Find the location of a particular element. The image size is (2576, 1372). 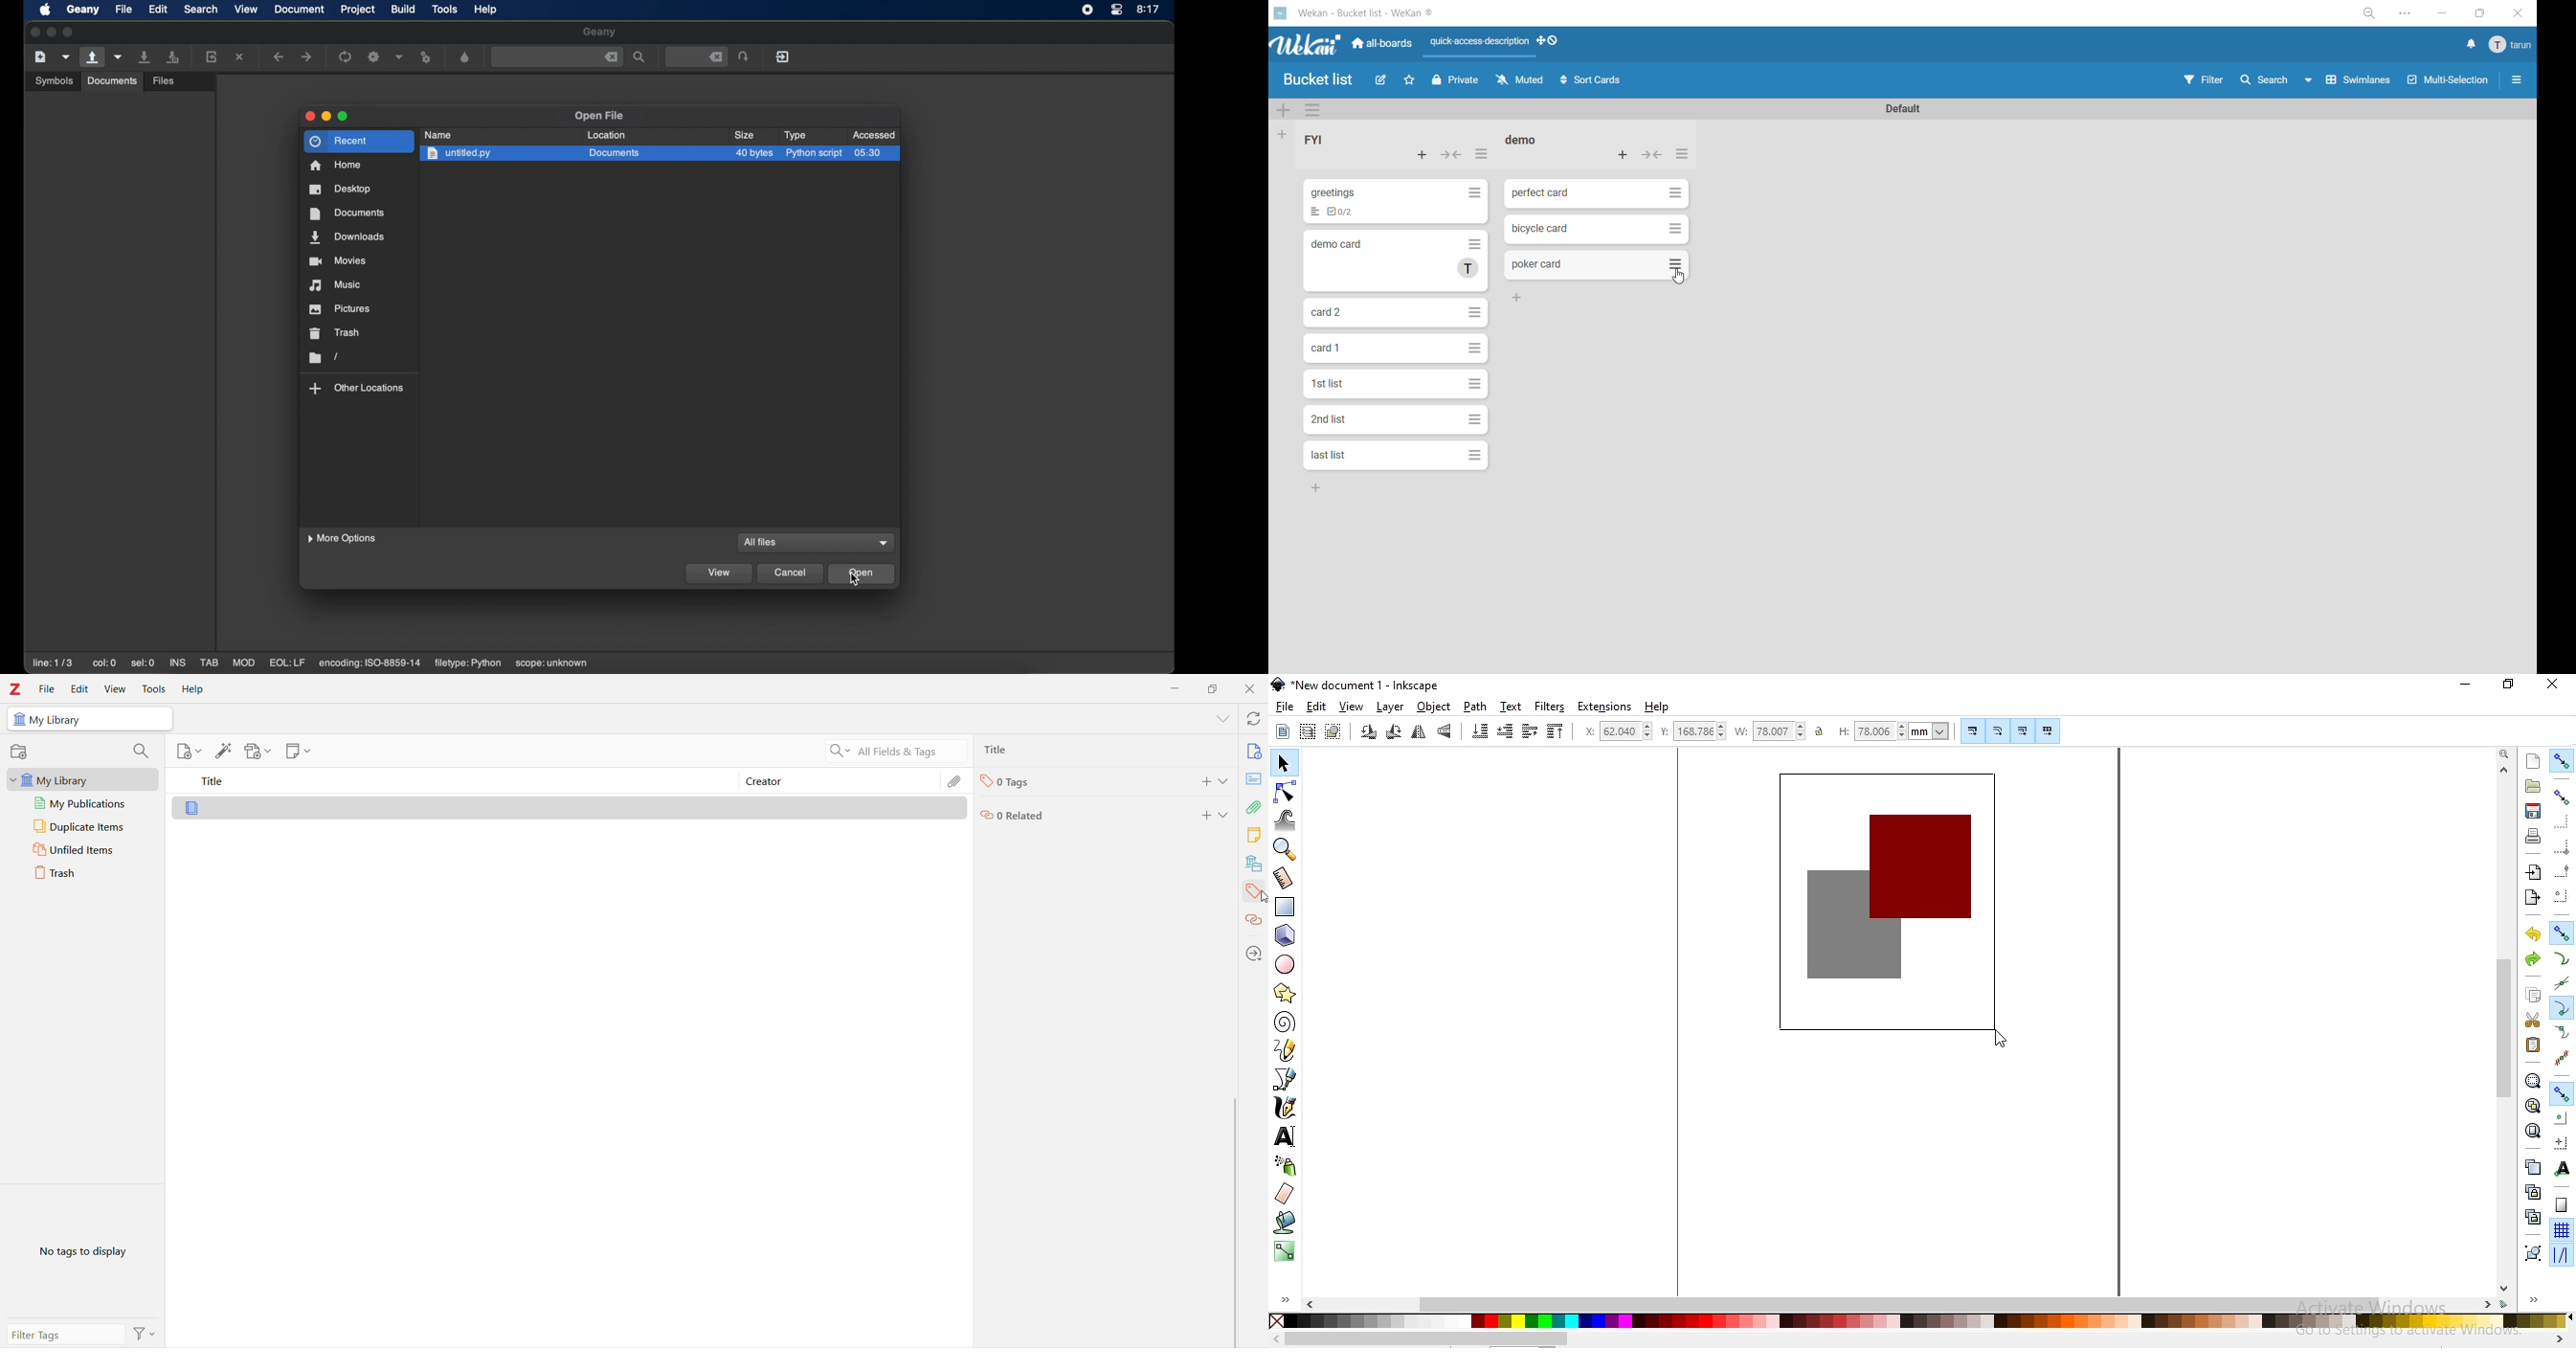

perfect card is located at coordinates (1542, 192).